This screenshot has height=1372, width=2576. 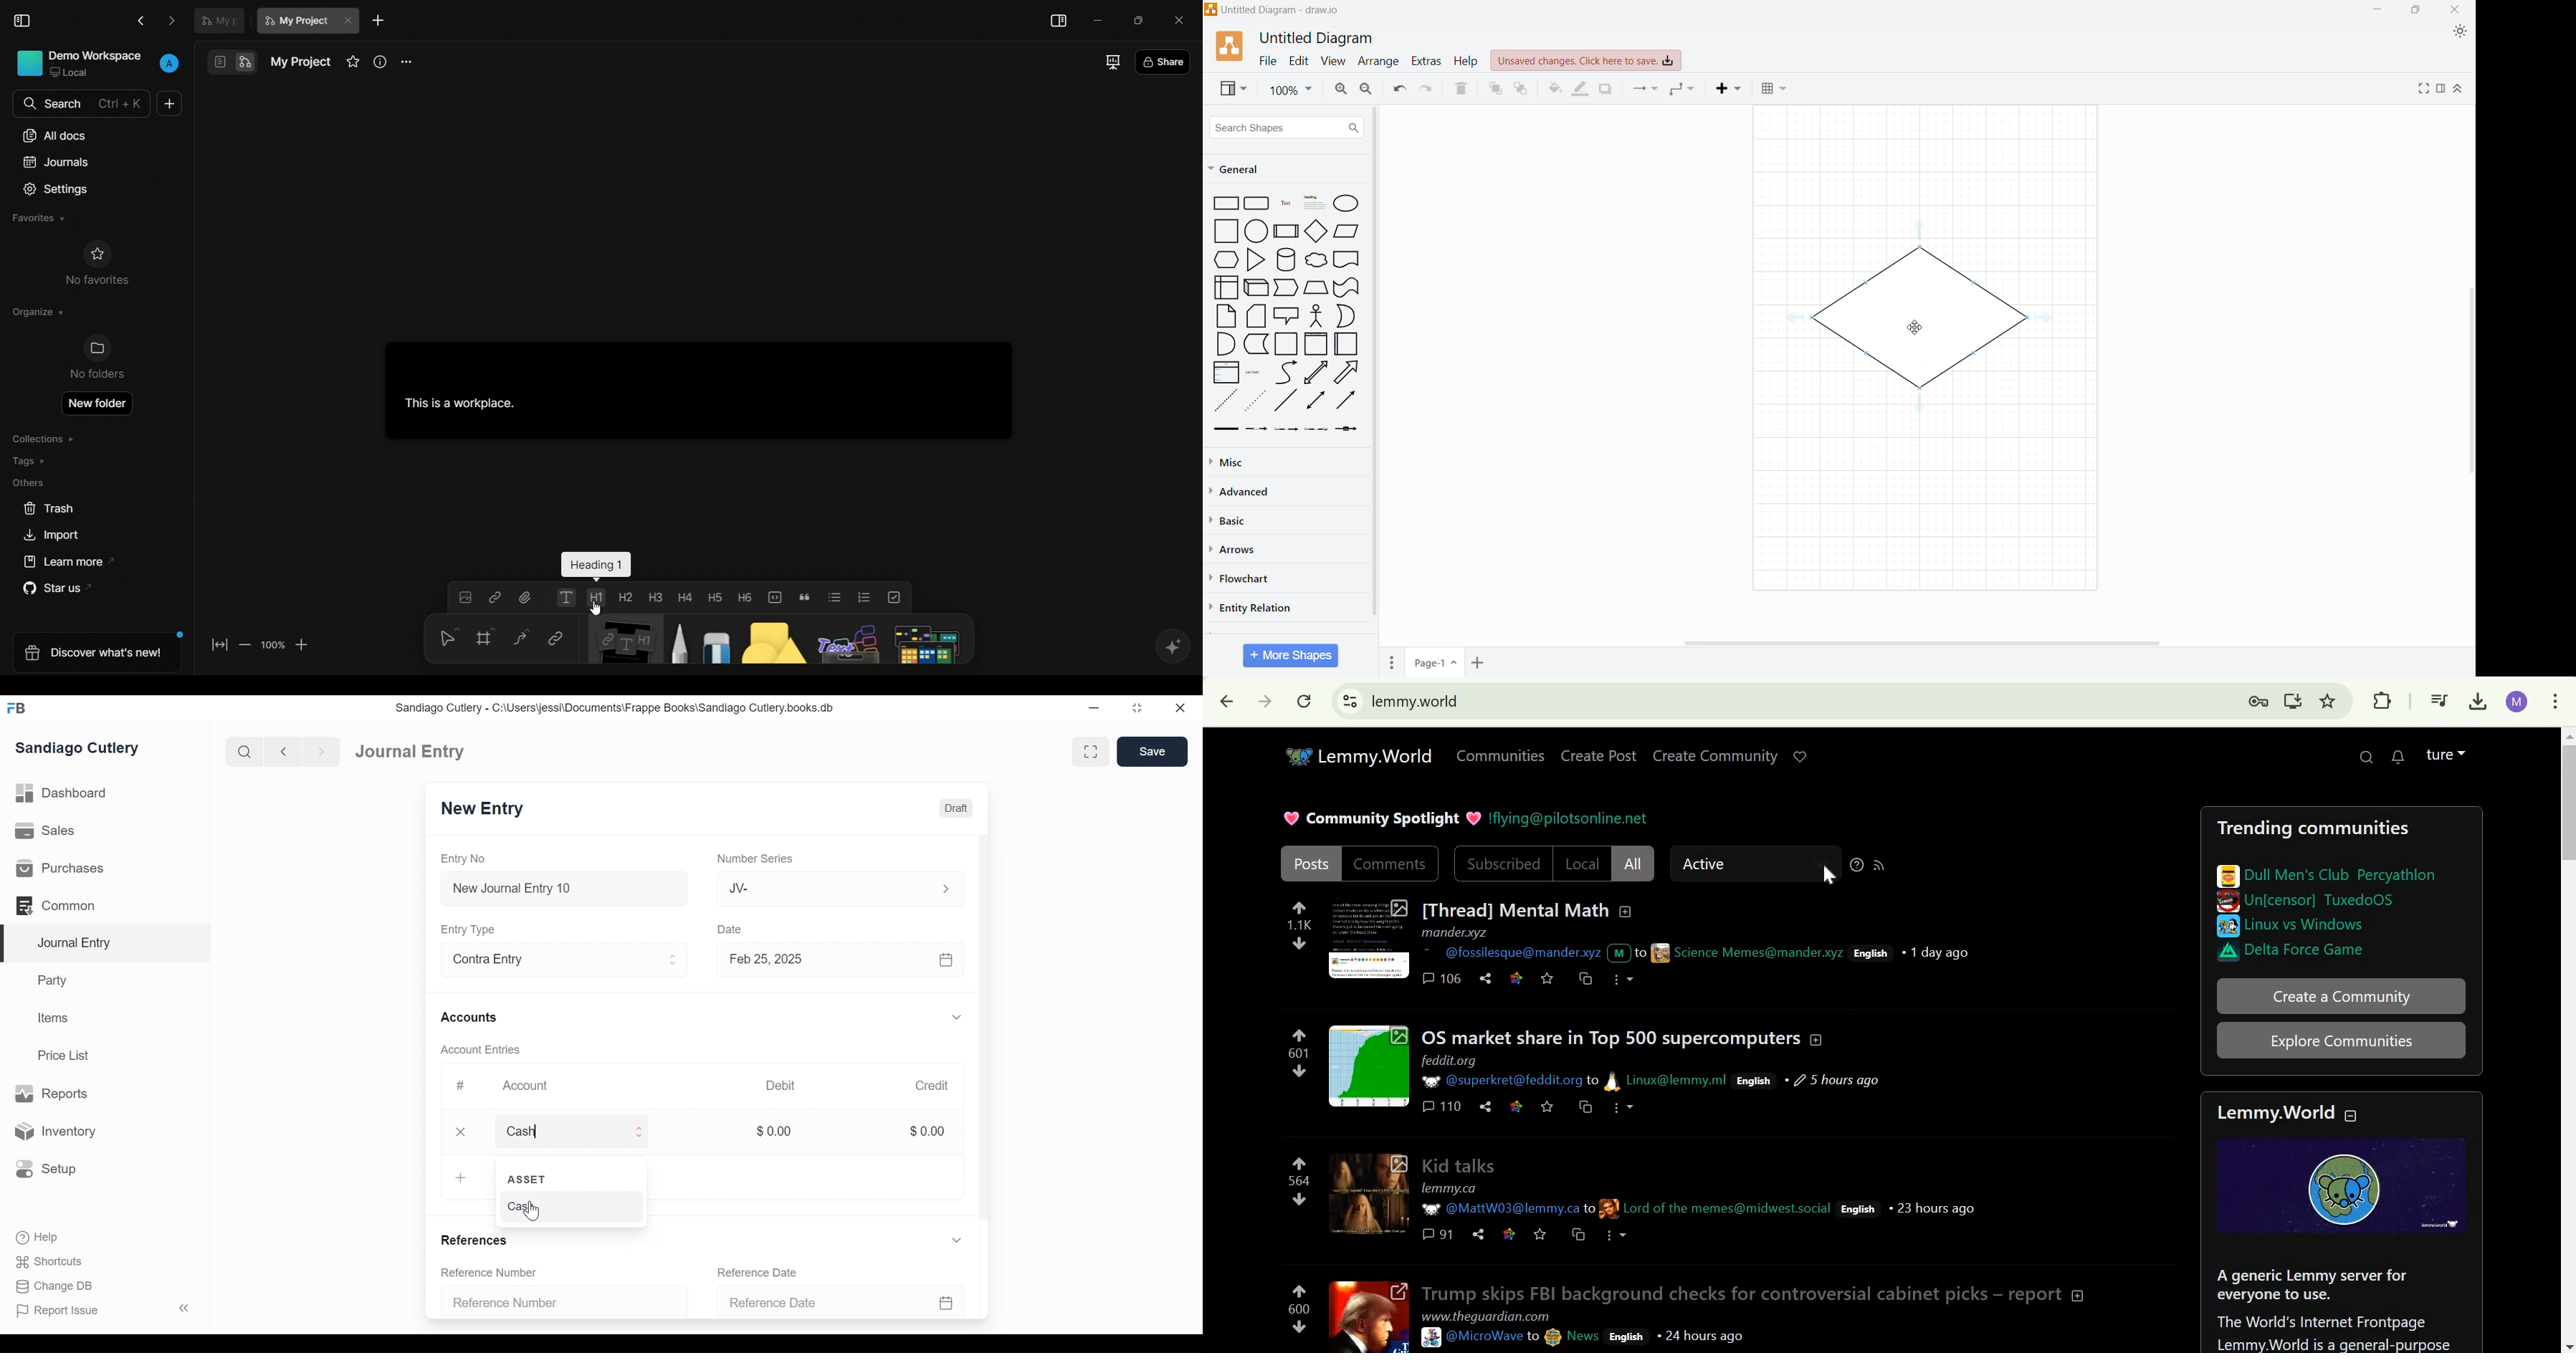 What do you see at coordinates (757, 859) in the screenshot?
I see `Number Series` at bounding box center [757, 859].